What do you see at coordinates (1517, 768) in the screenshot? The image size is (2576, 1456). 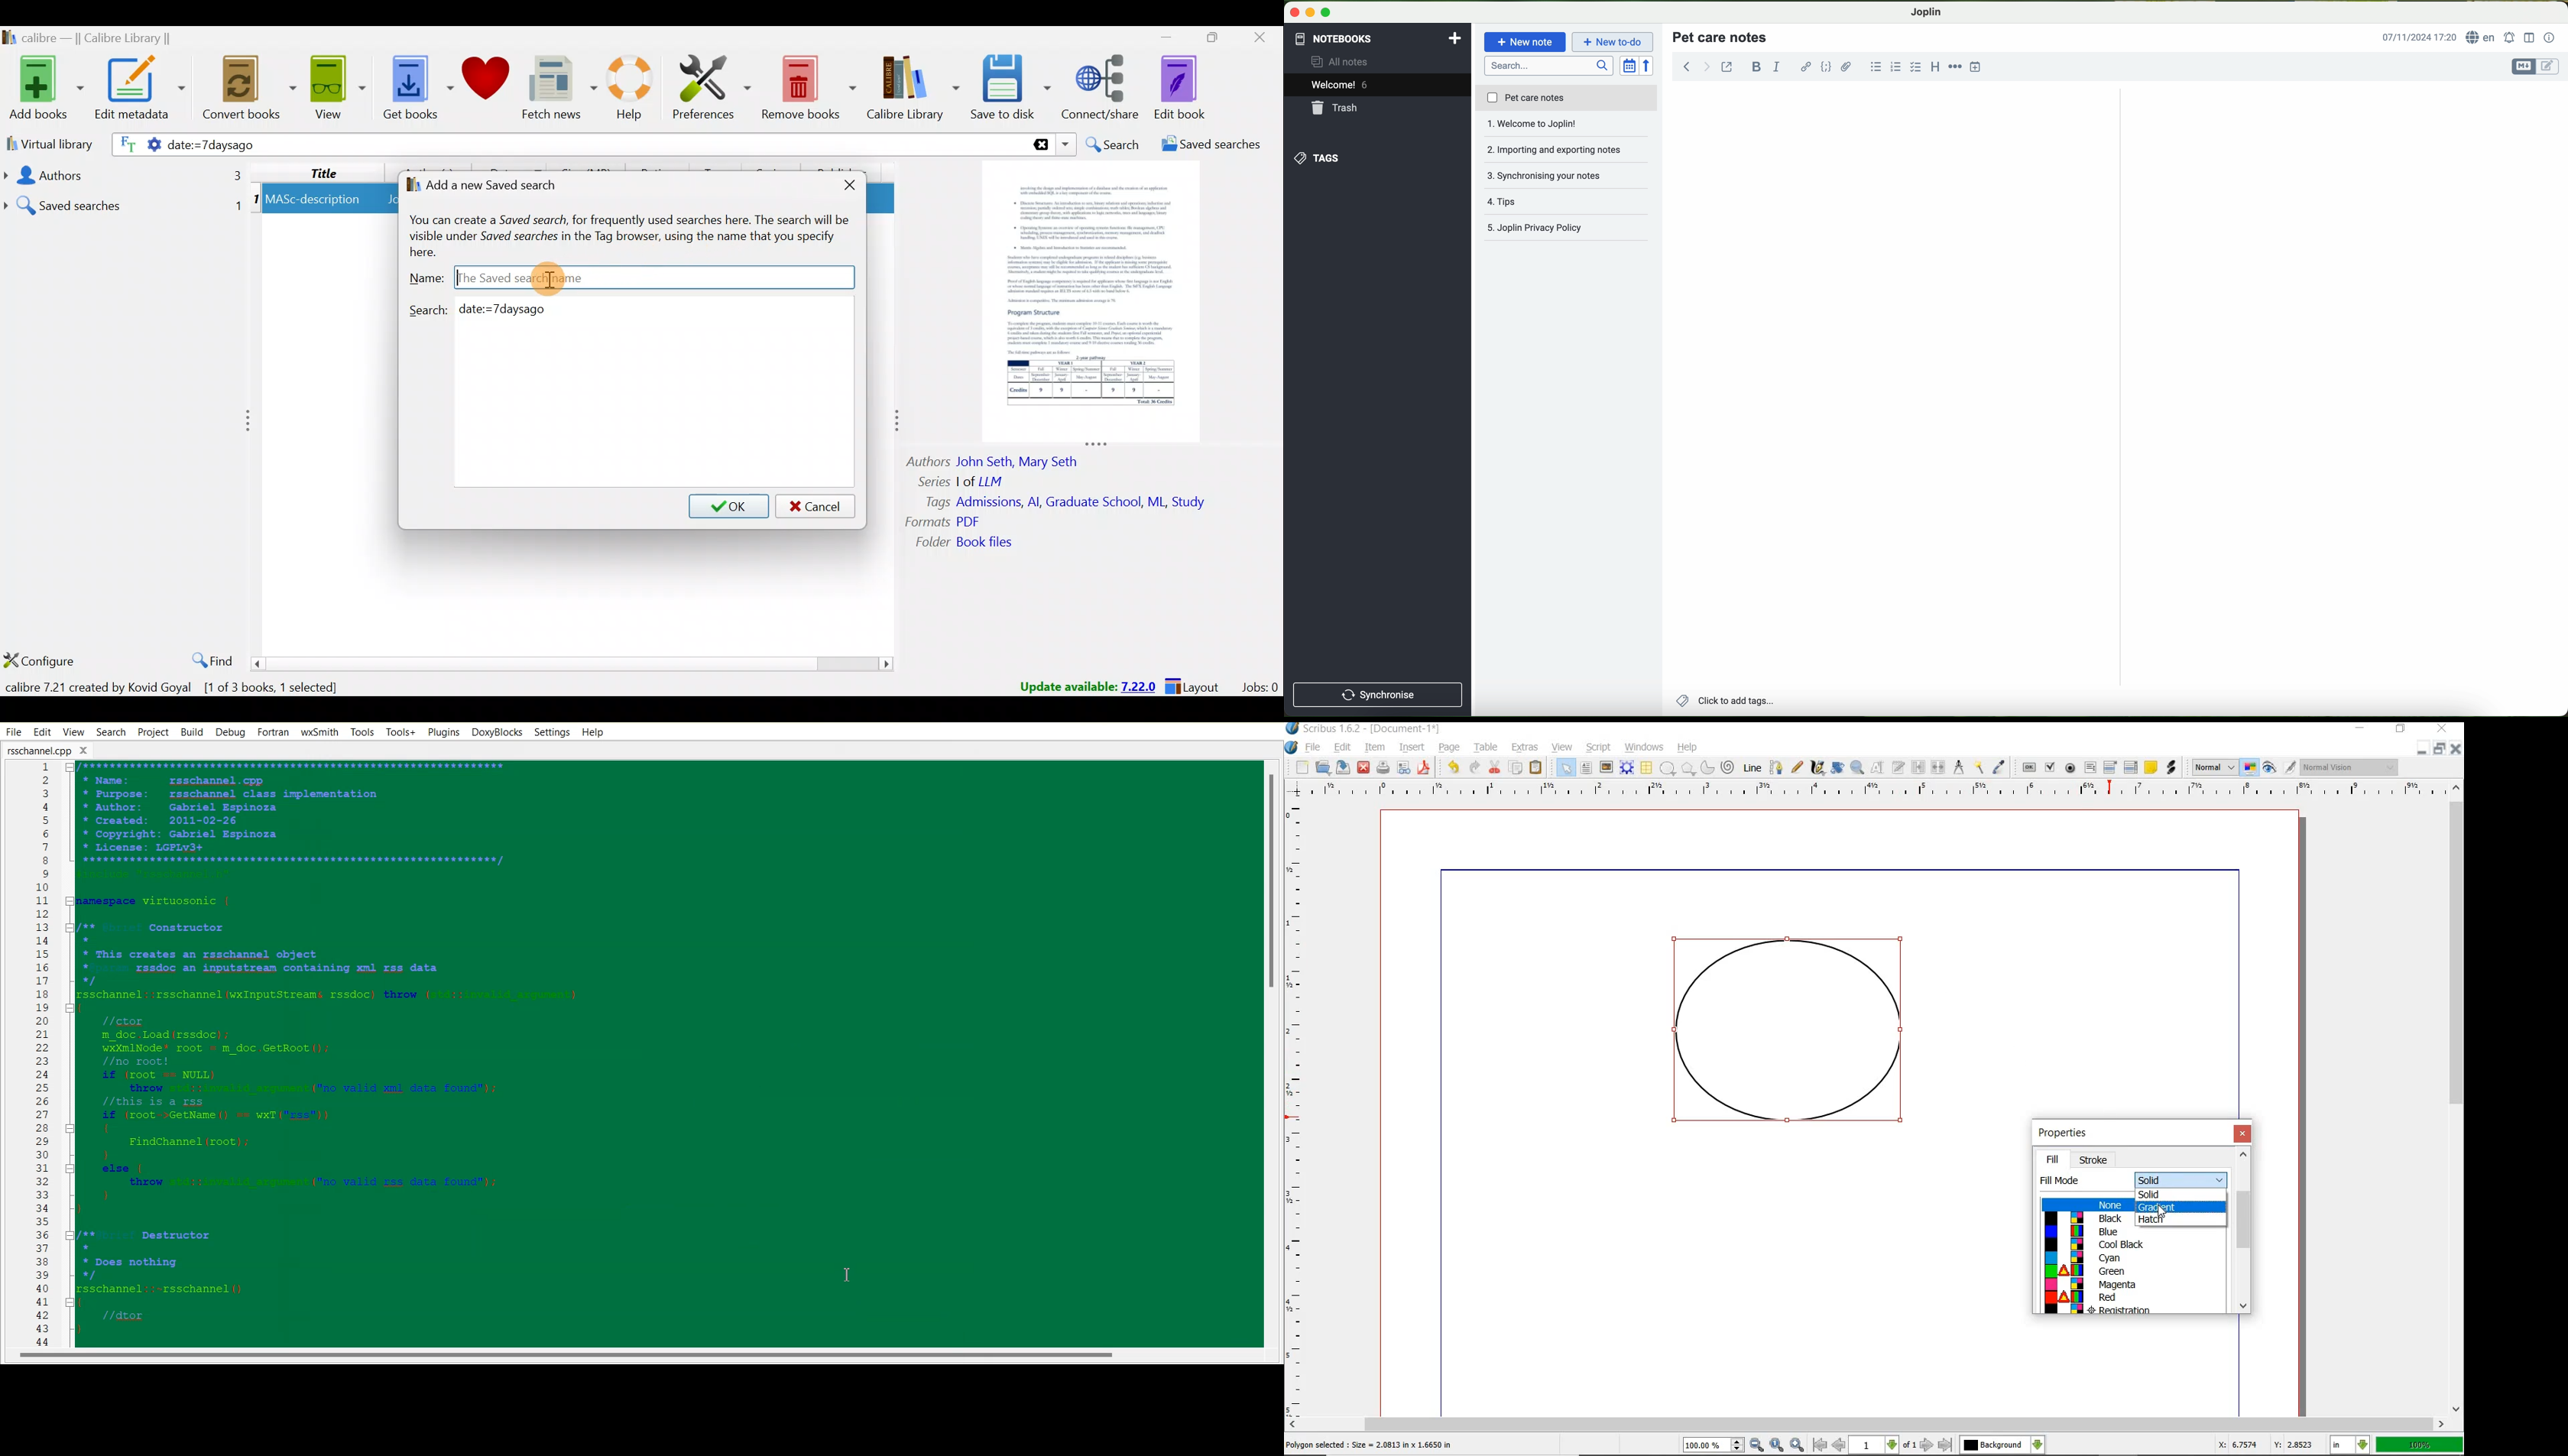 I see `COPY` at bounding box center [1517, 768].